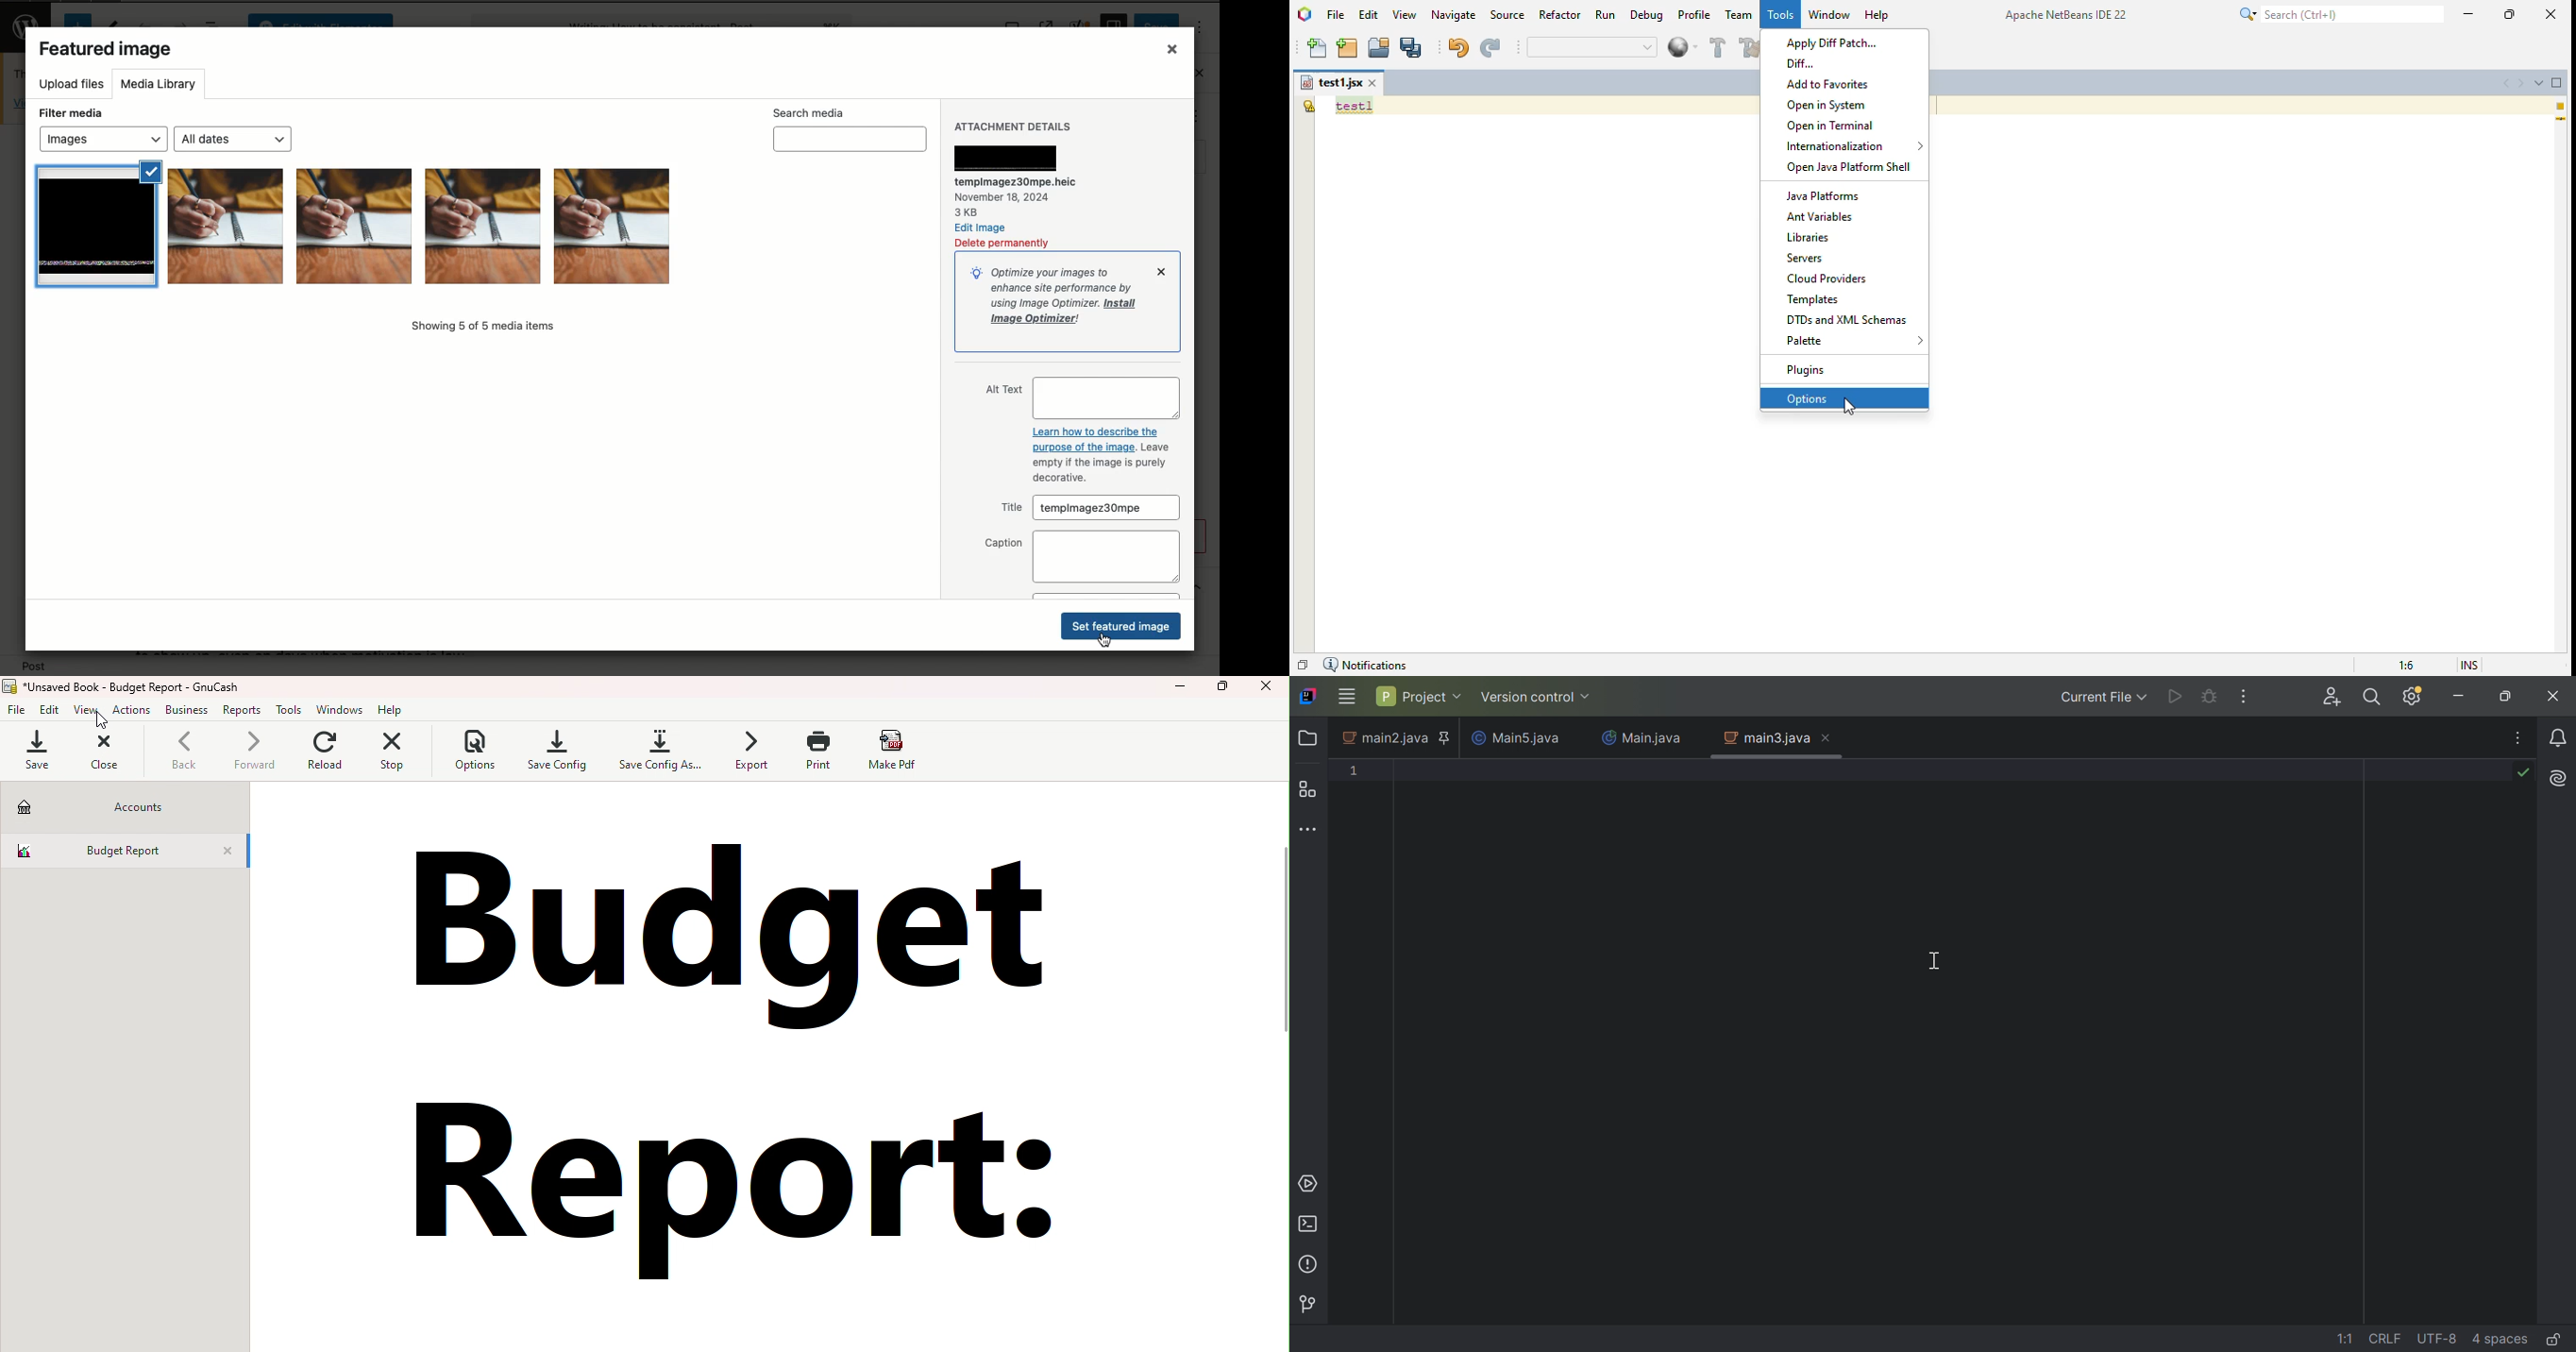 This screenshot has width=2576, height=1372. Describe the element at coordinates (845, 130) in the screenshot. I see `Search media` at that location.